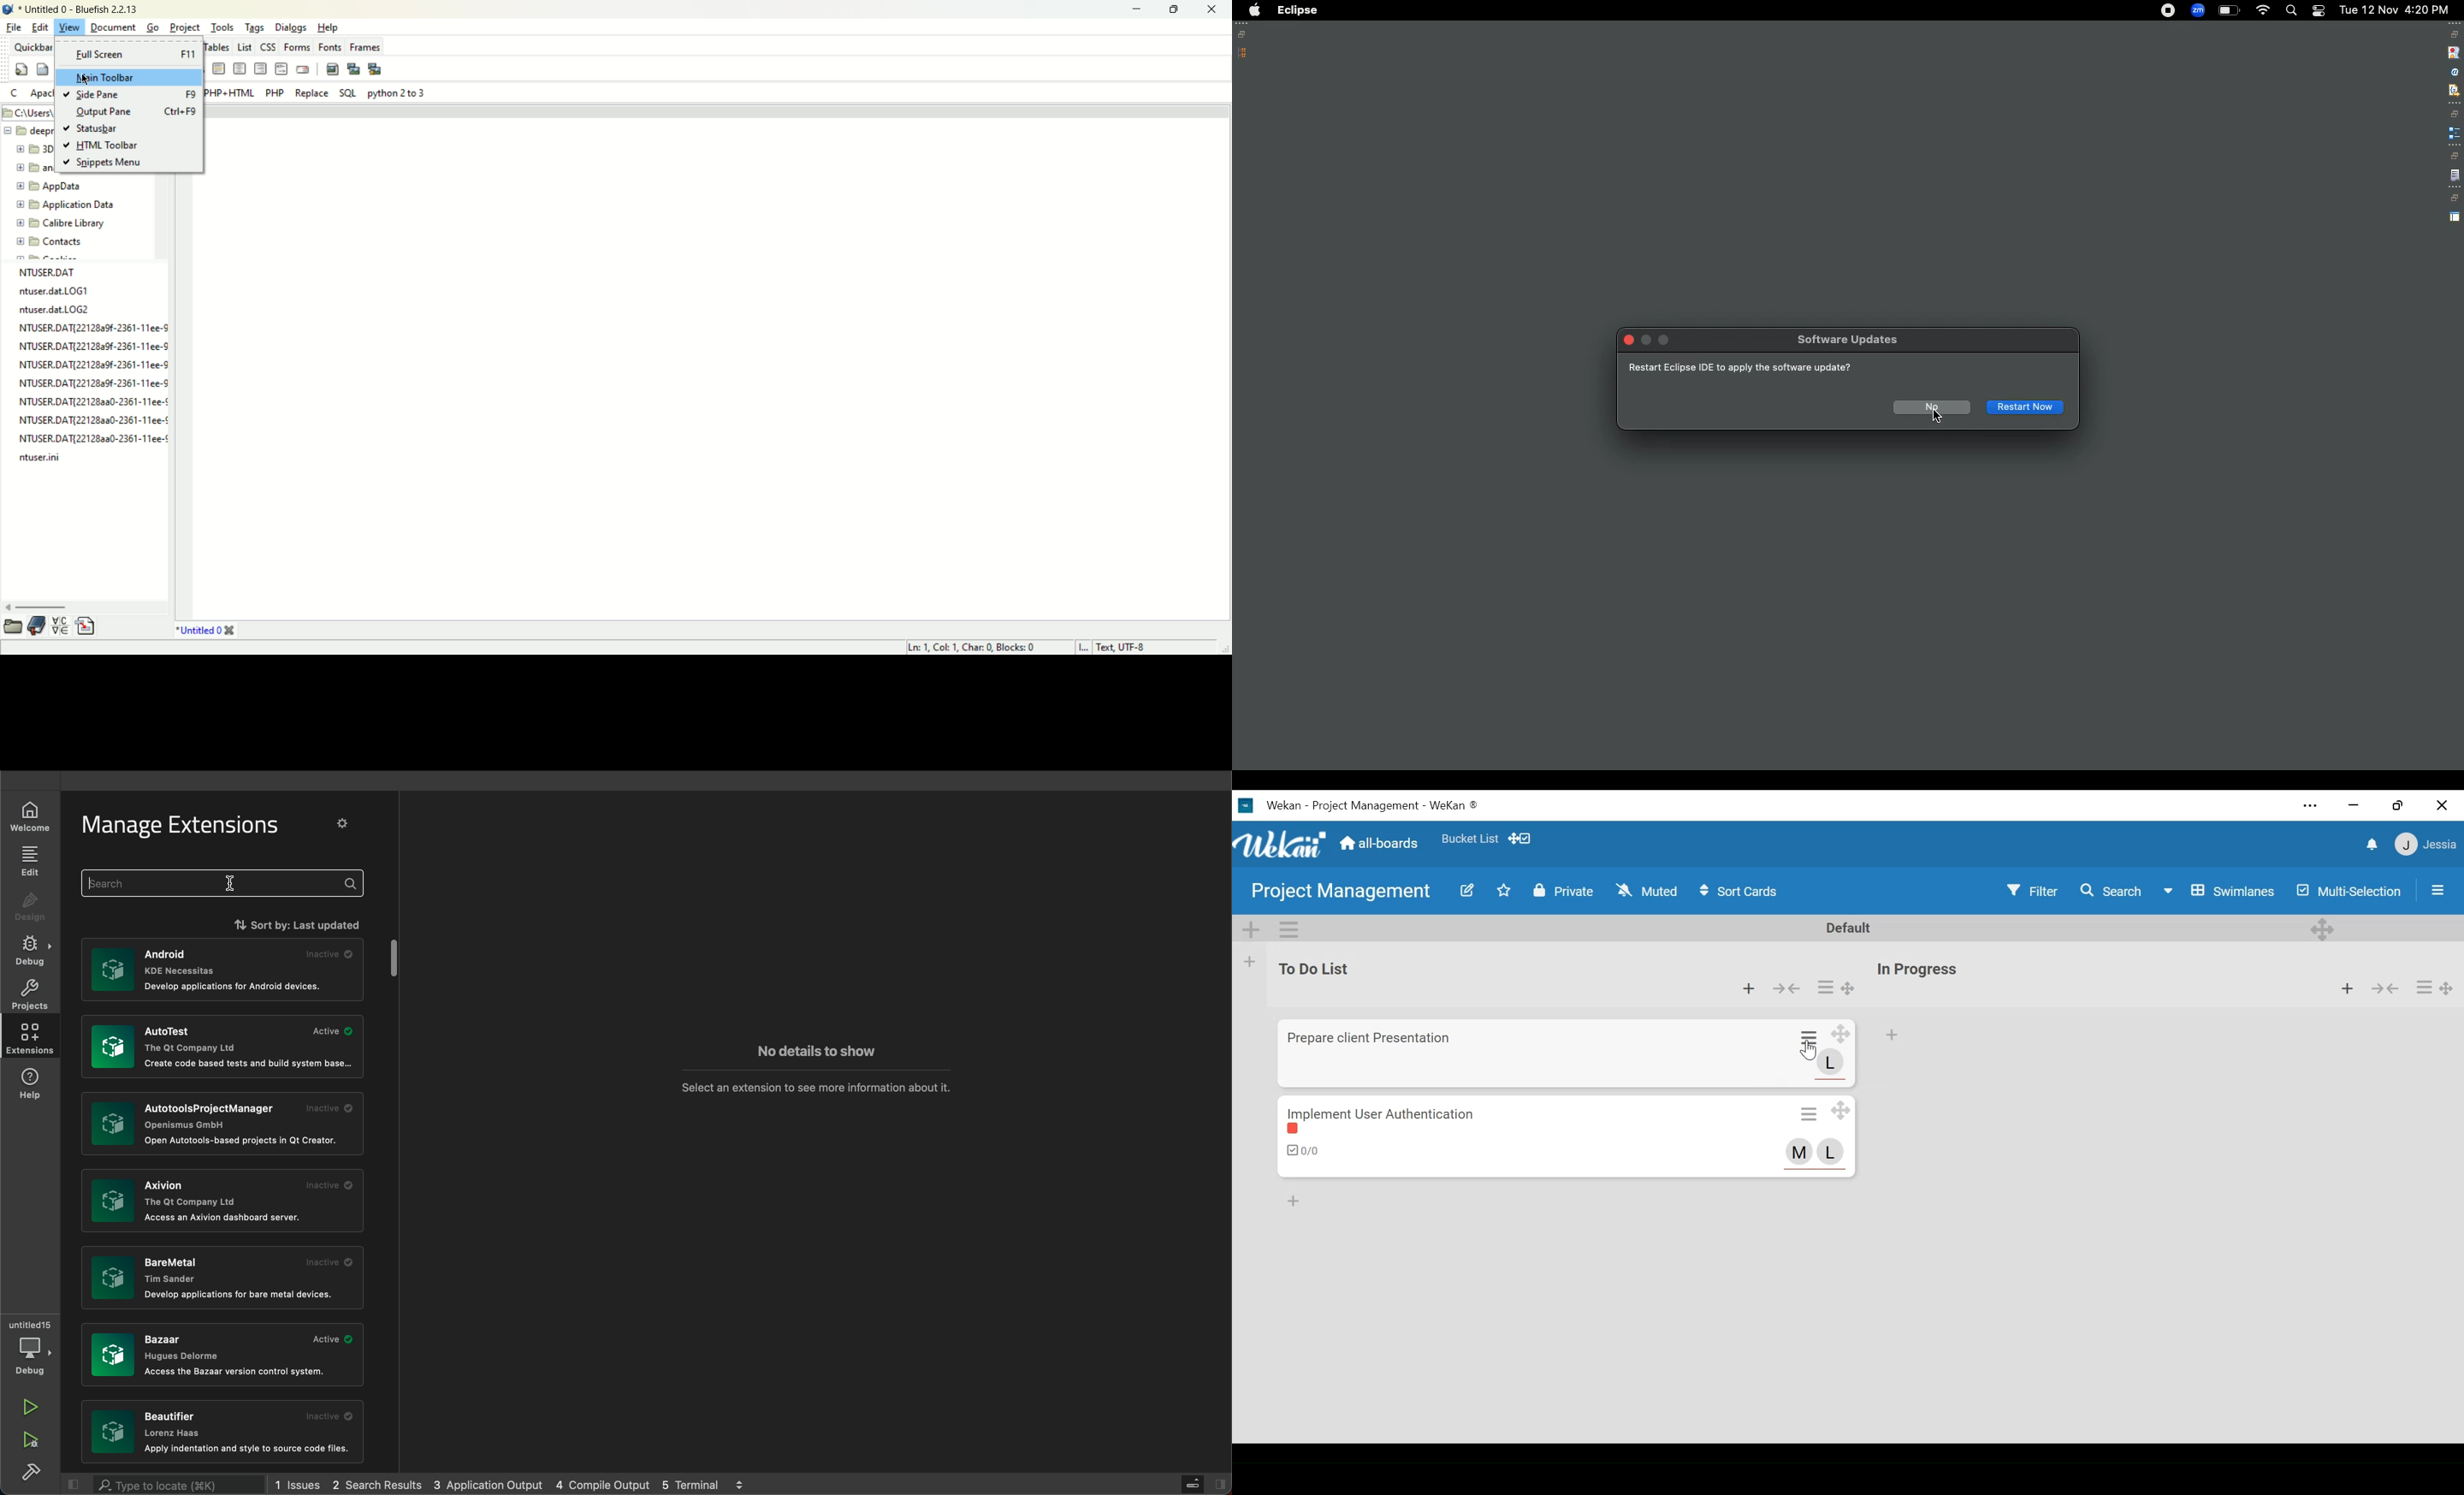  Describe the element at coordinates (1788, 988) in the screenshot. I see `collapse` at that location.